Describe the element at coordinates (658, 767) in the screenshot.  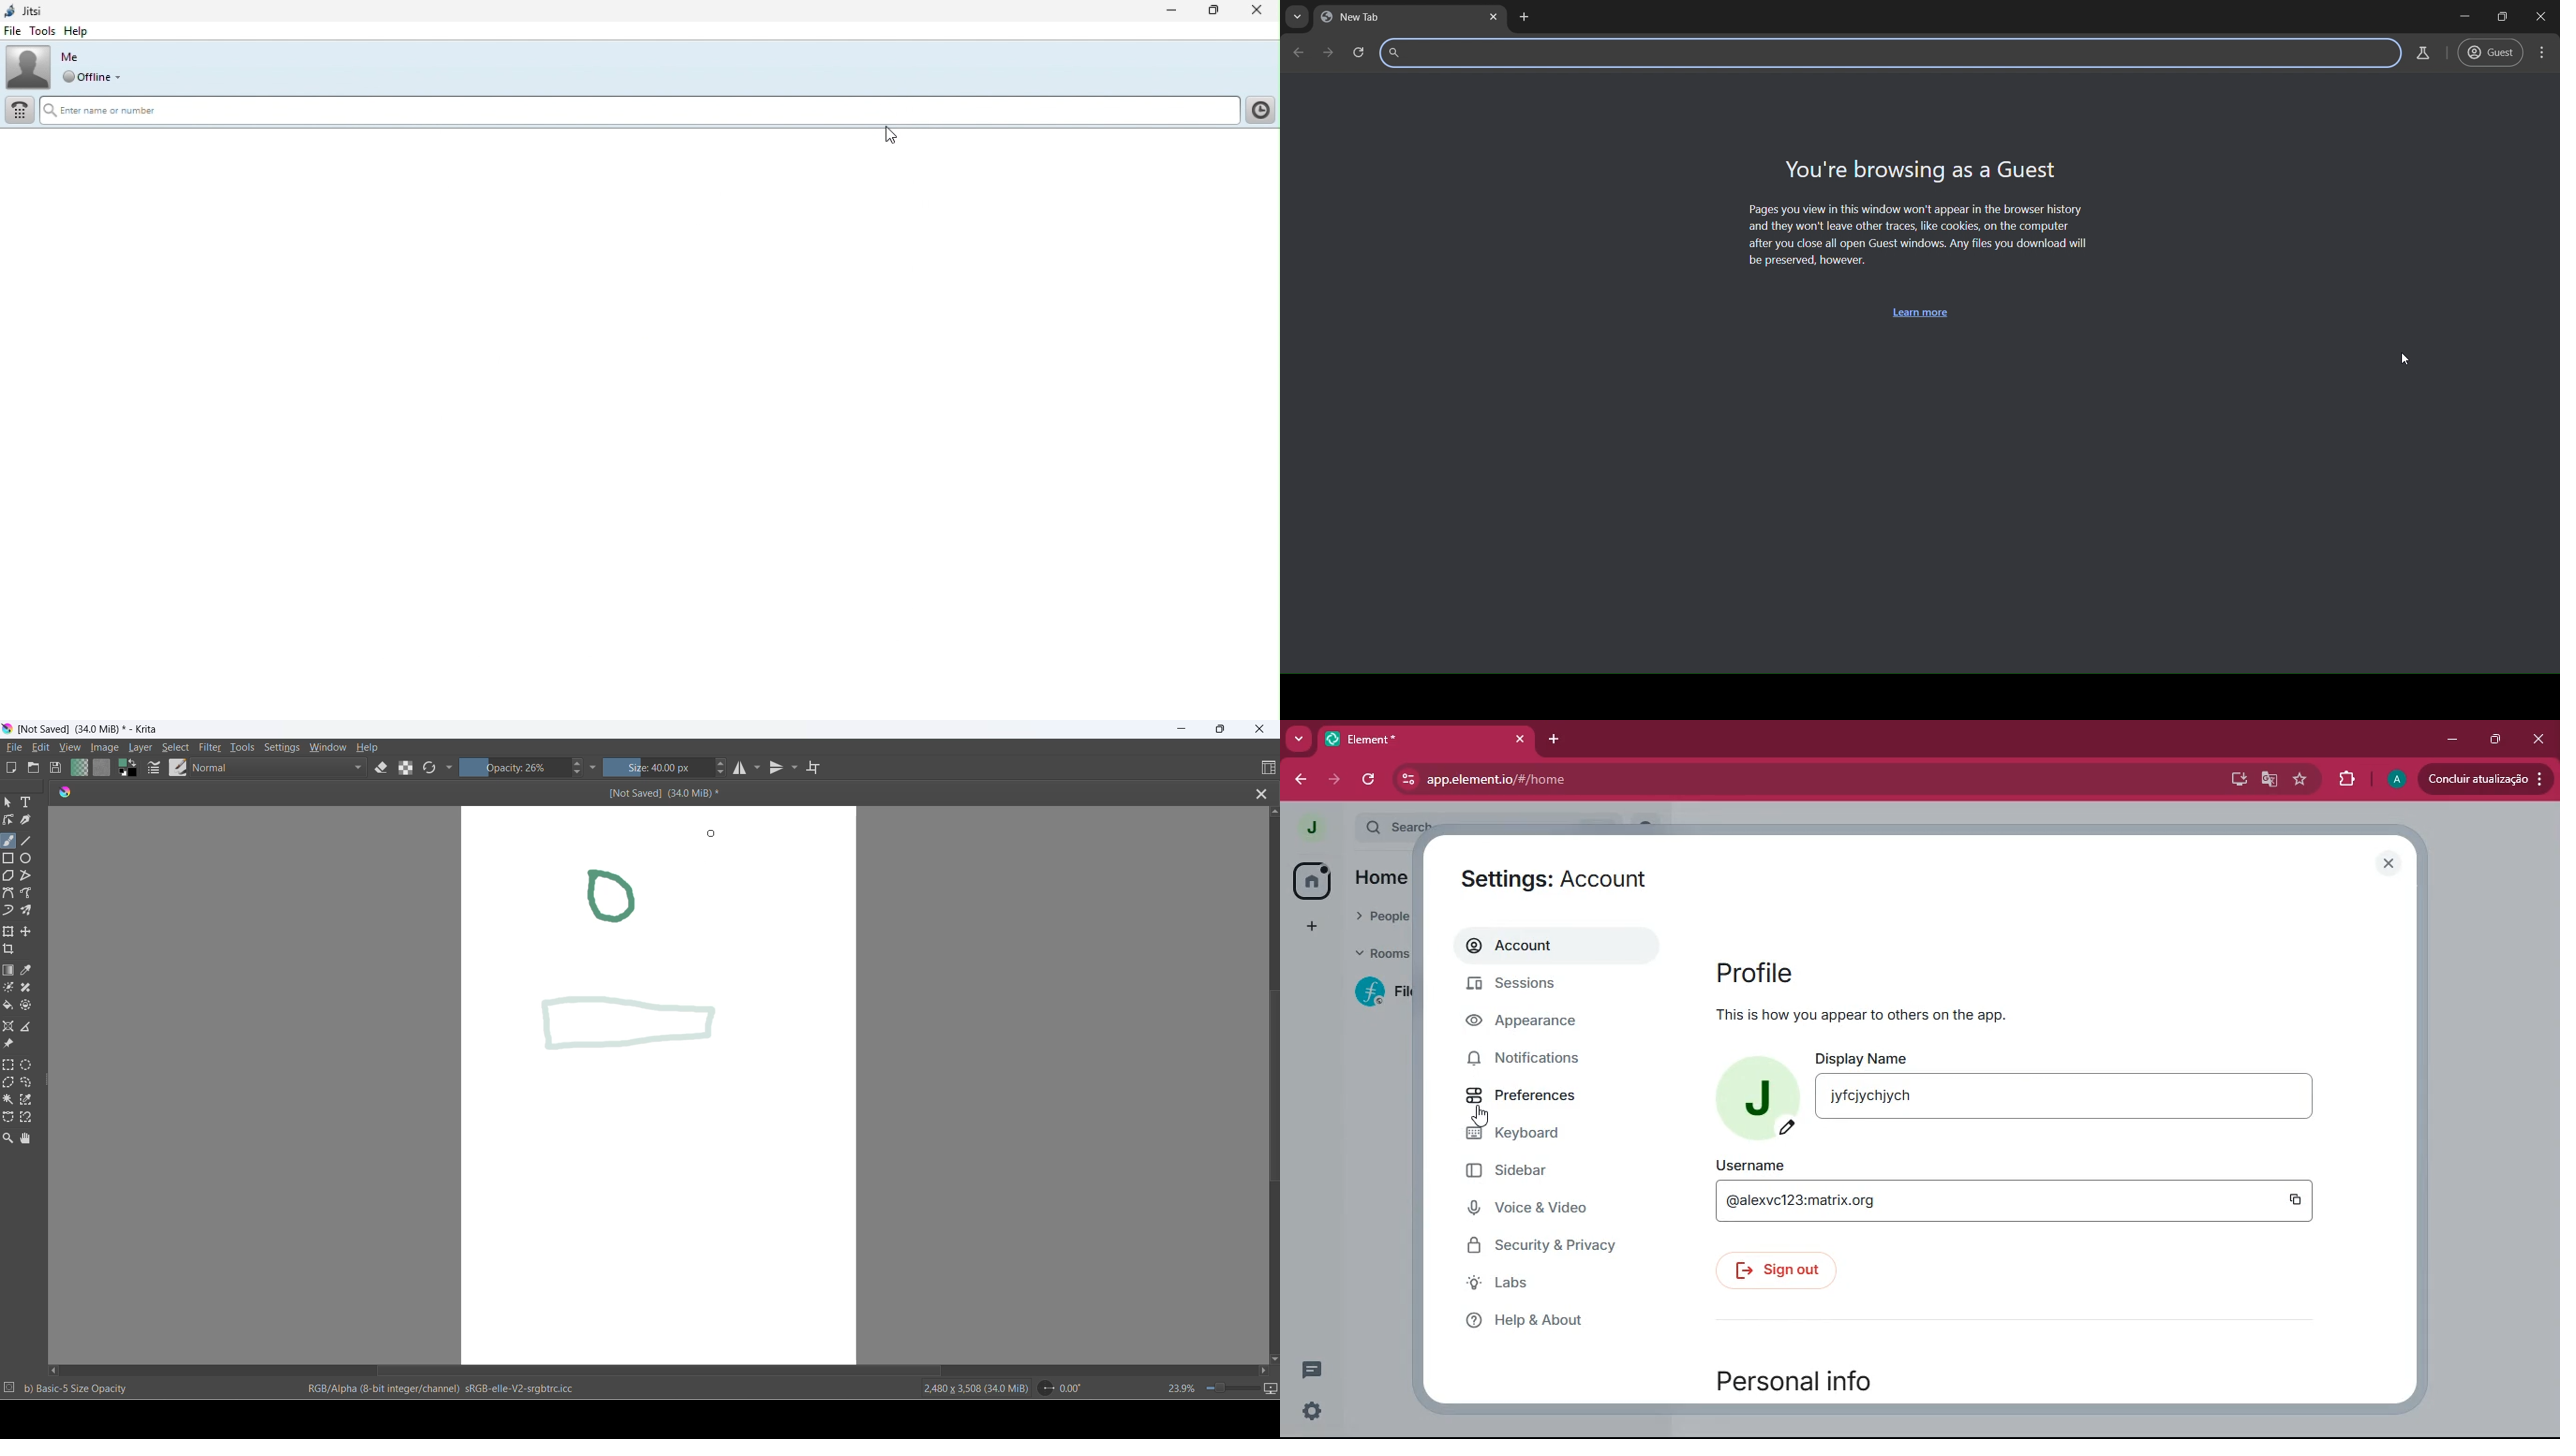
I see `size` at that location.